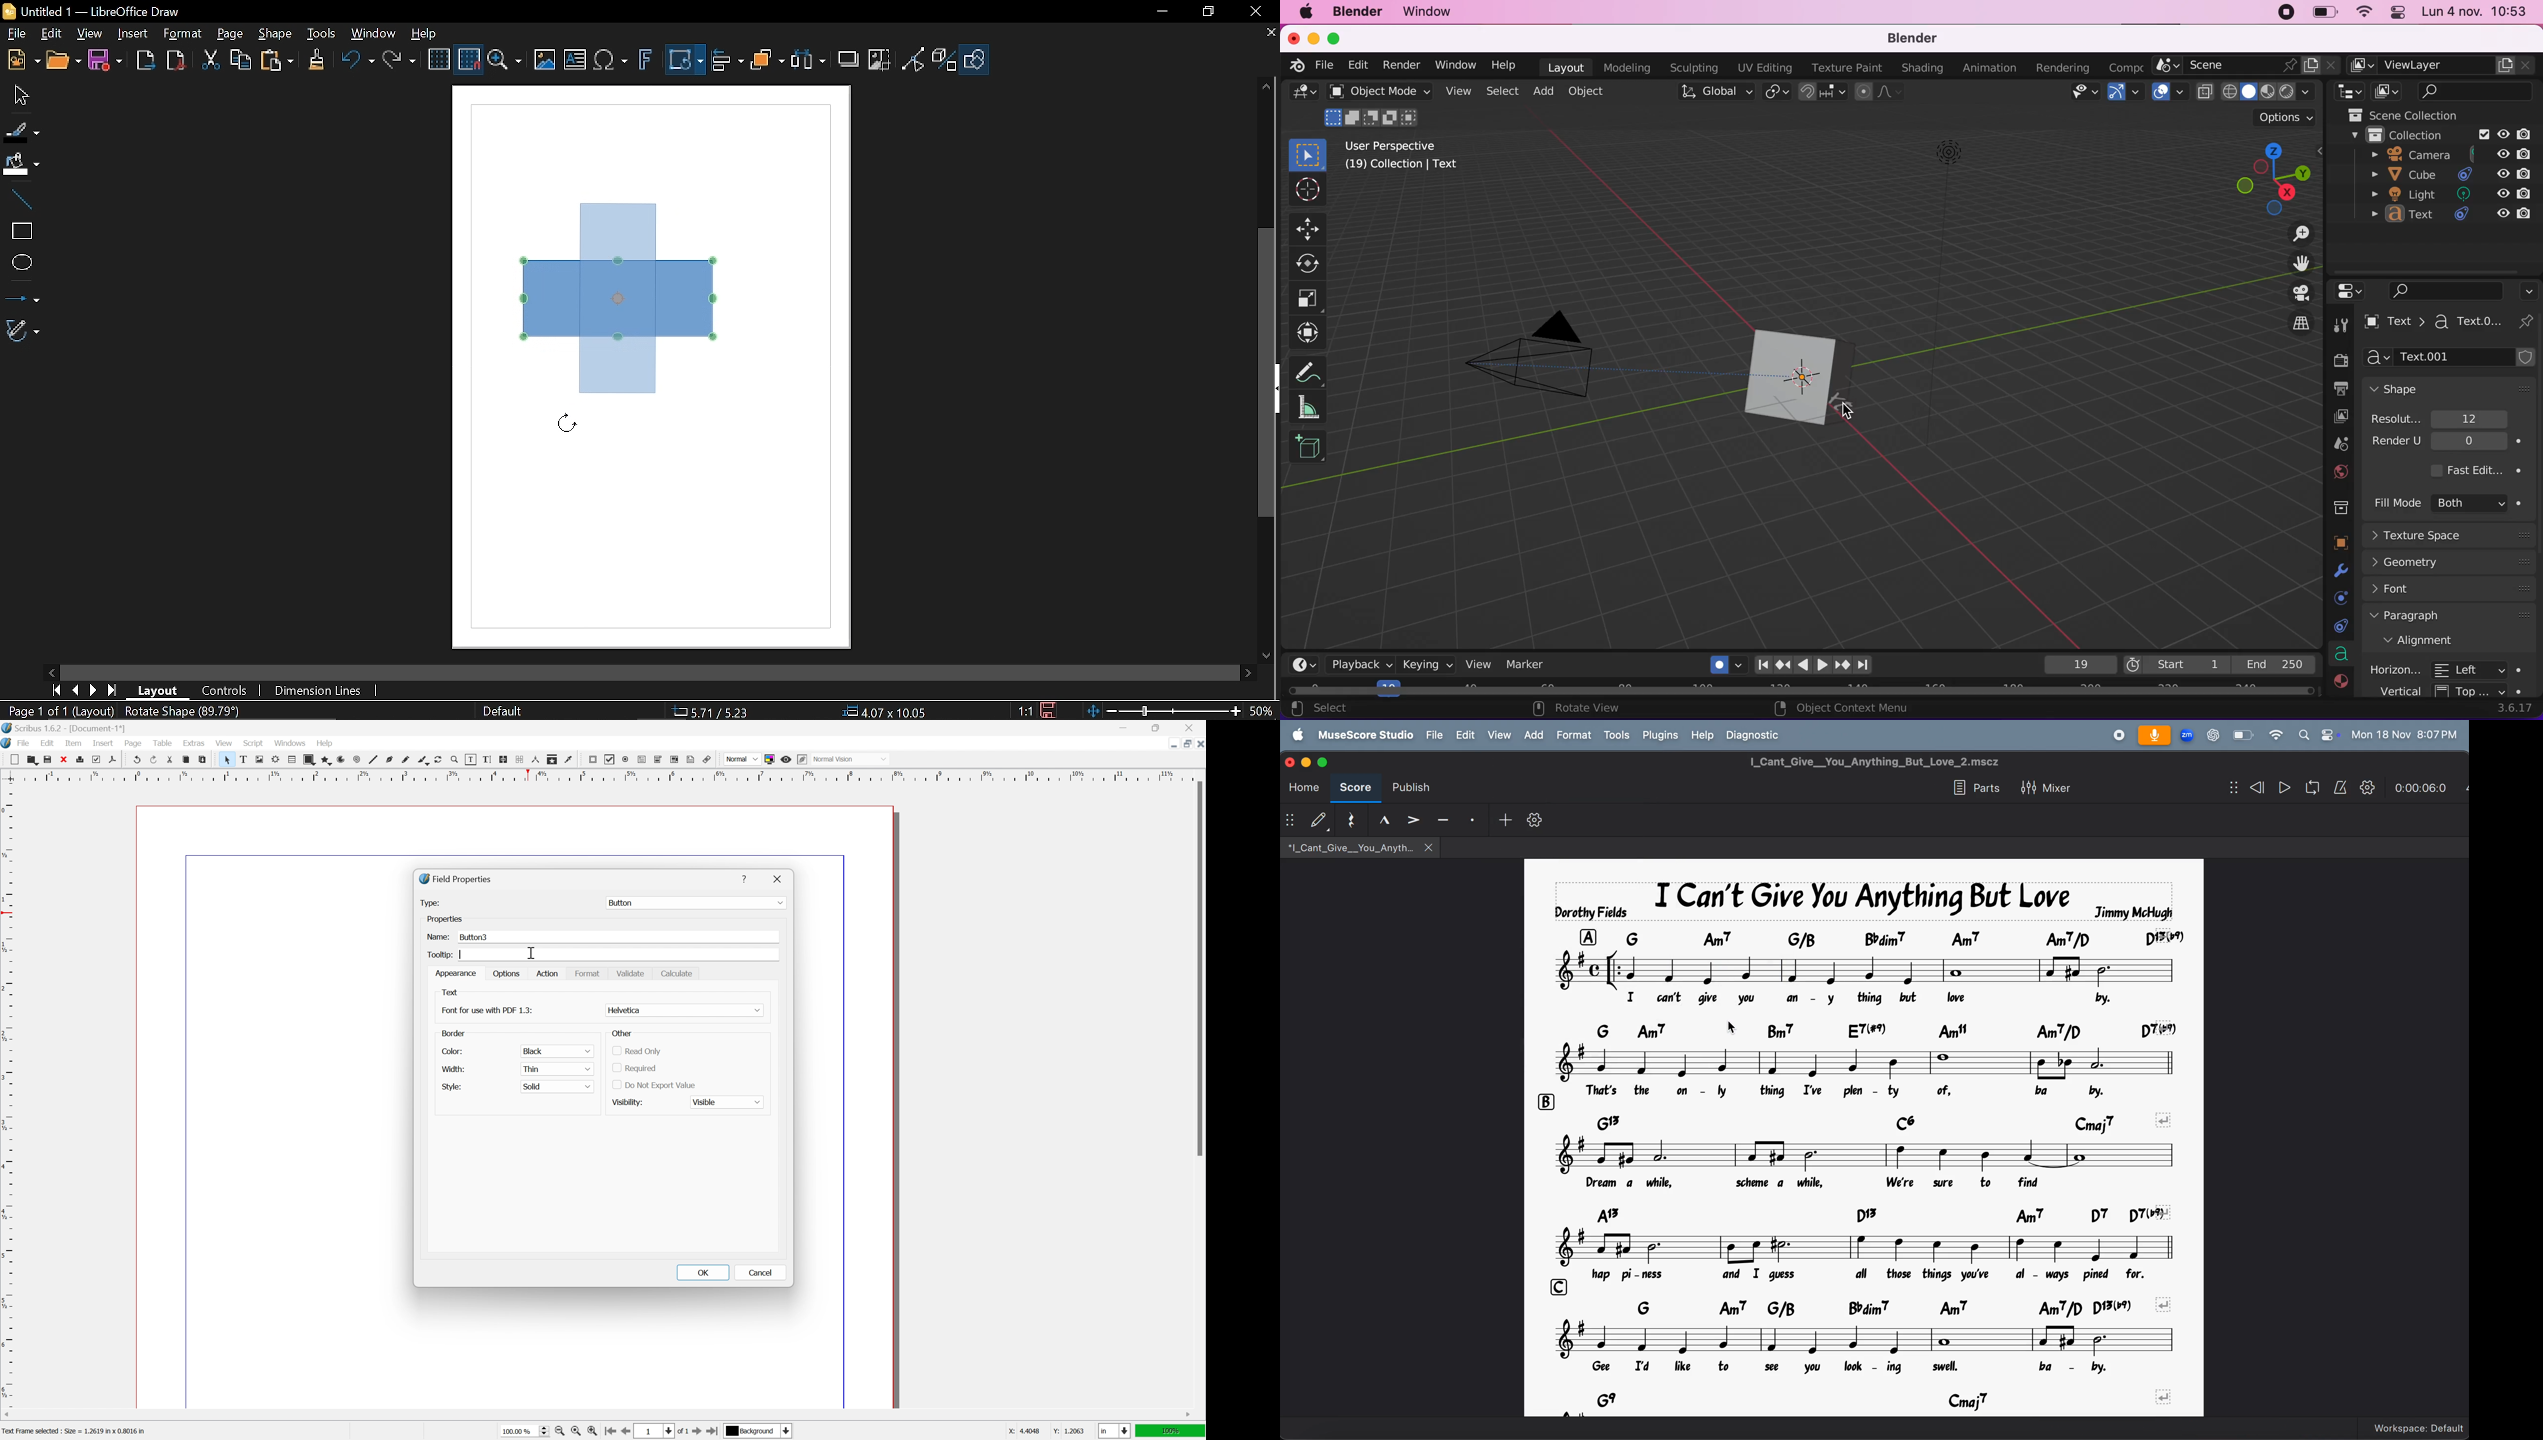 The width and height of the screenshot is (2548, 1456). Describe the element at coordinates (2276, 737) in the screenshot. I see `wifi` at that location.